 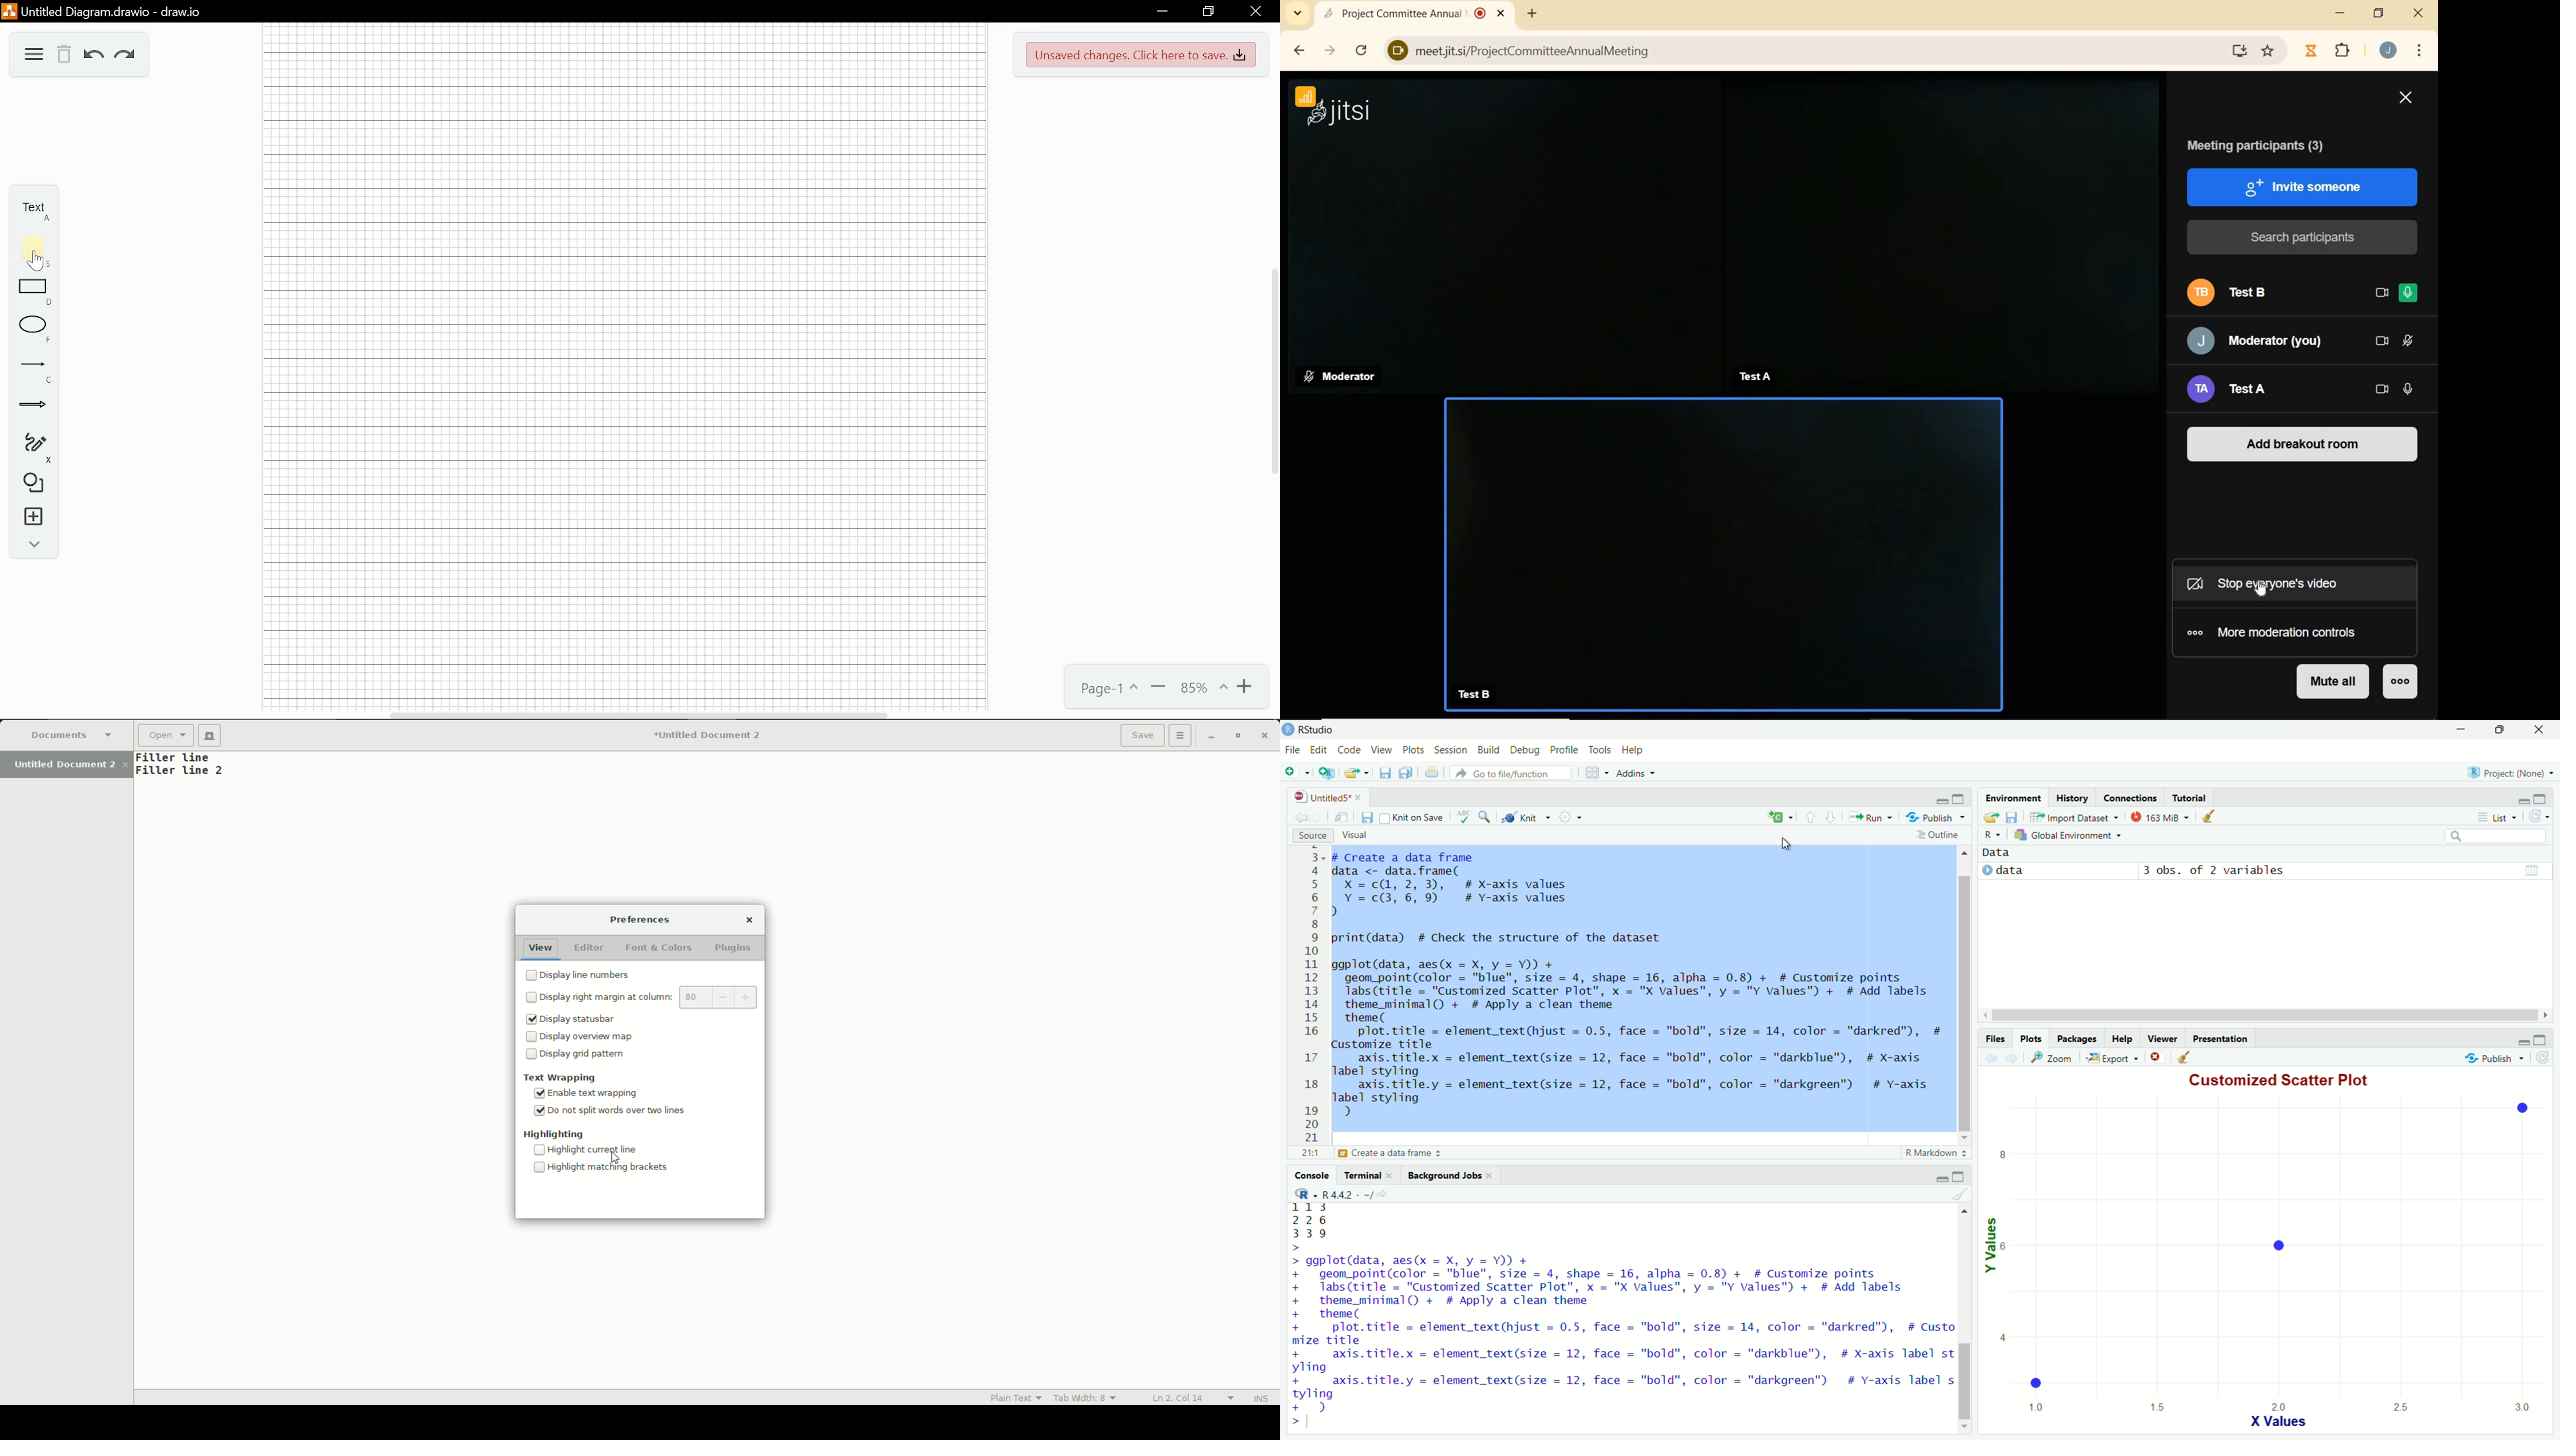 What do you see at coordinates (2075, 817) in the screenshot?
I see `Import dataset` at bounding box center [2075, 817].